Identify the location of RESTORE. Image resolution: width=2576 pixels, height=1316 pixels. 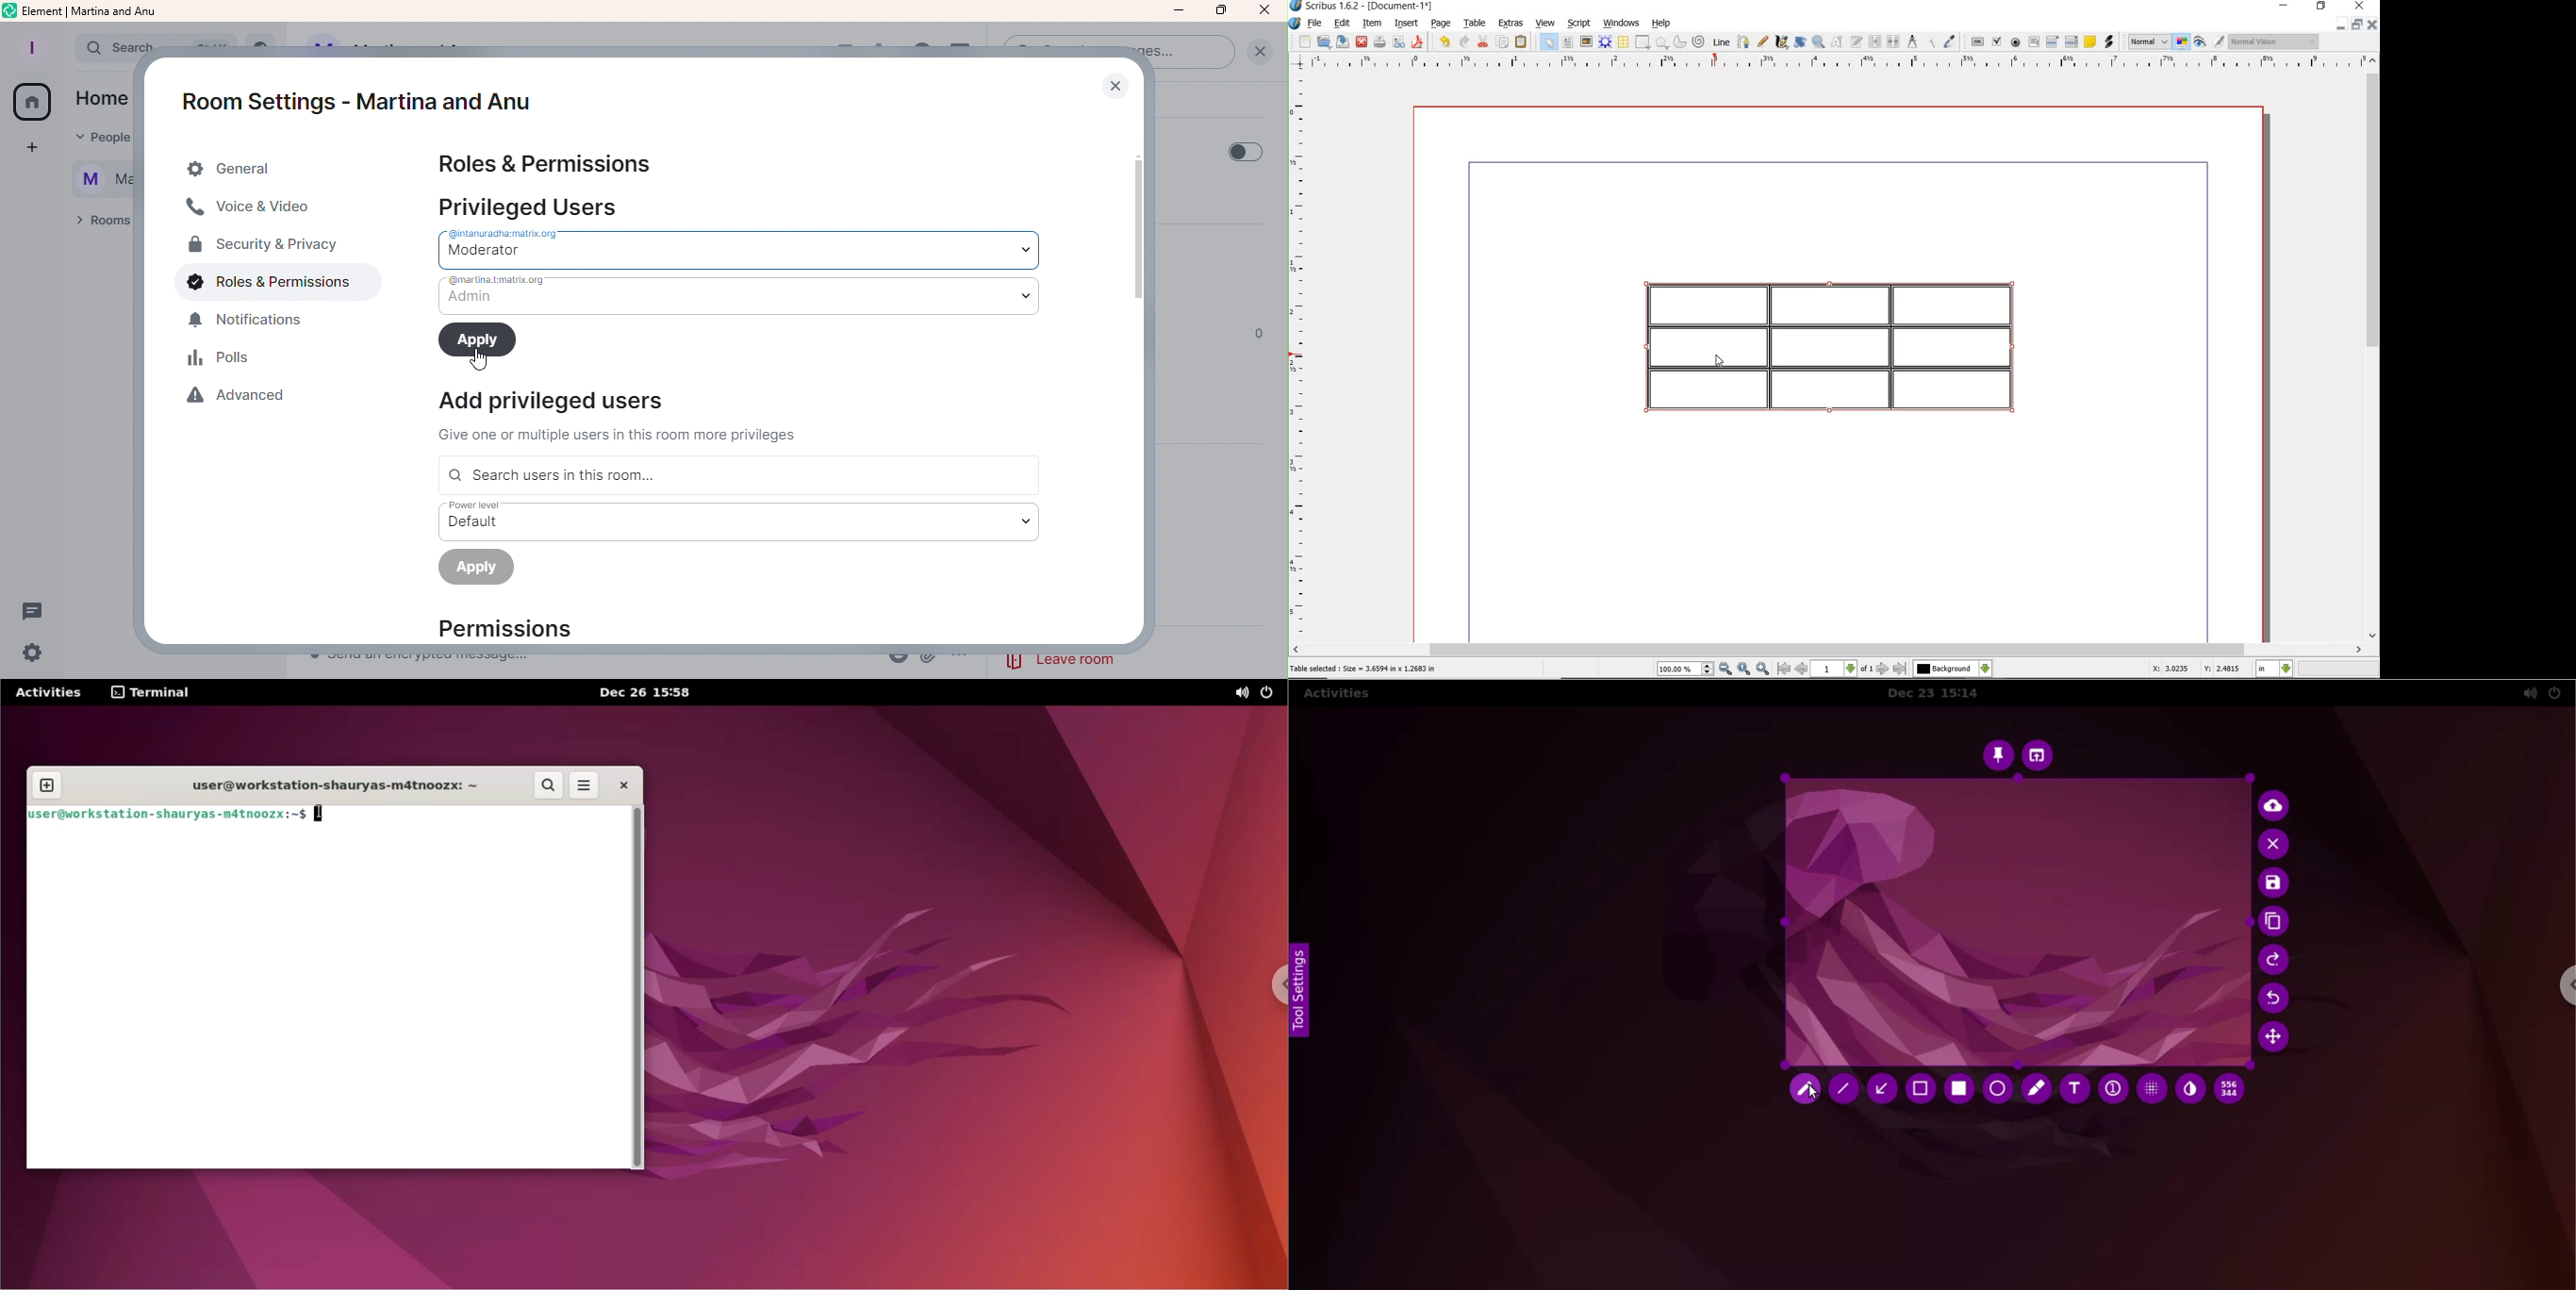
(2358, 23).